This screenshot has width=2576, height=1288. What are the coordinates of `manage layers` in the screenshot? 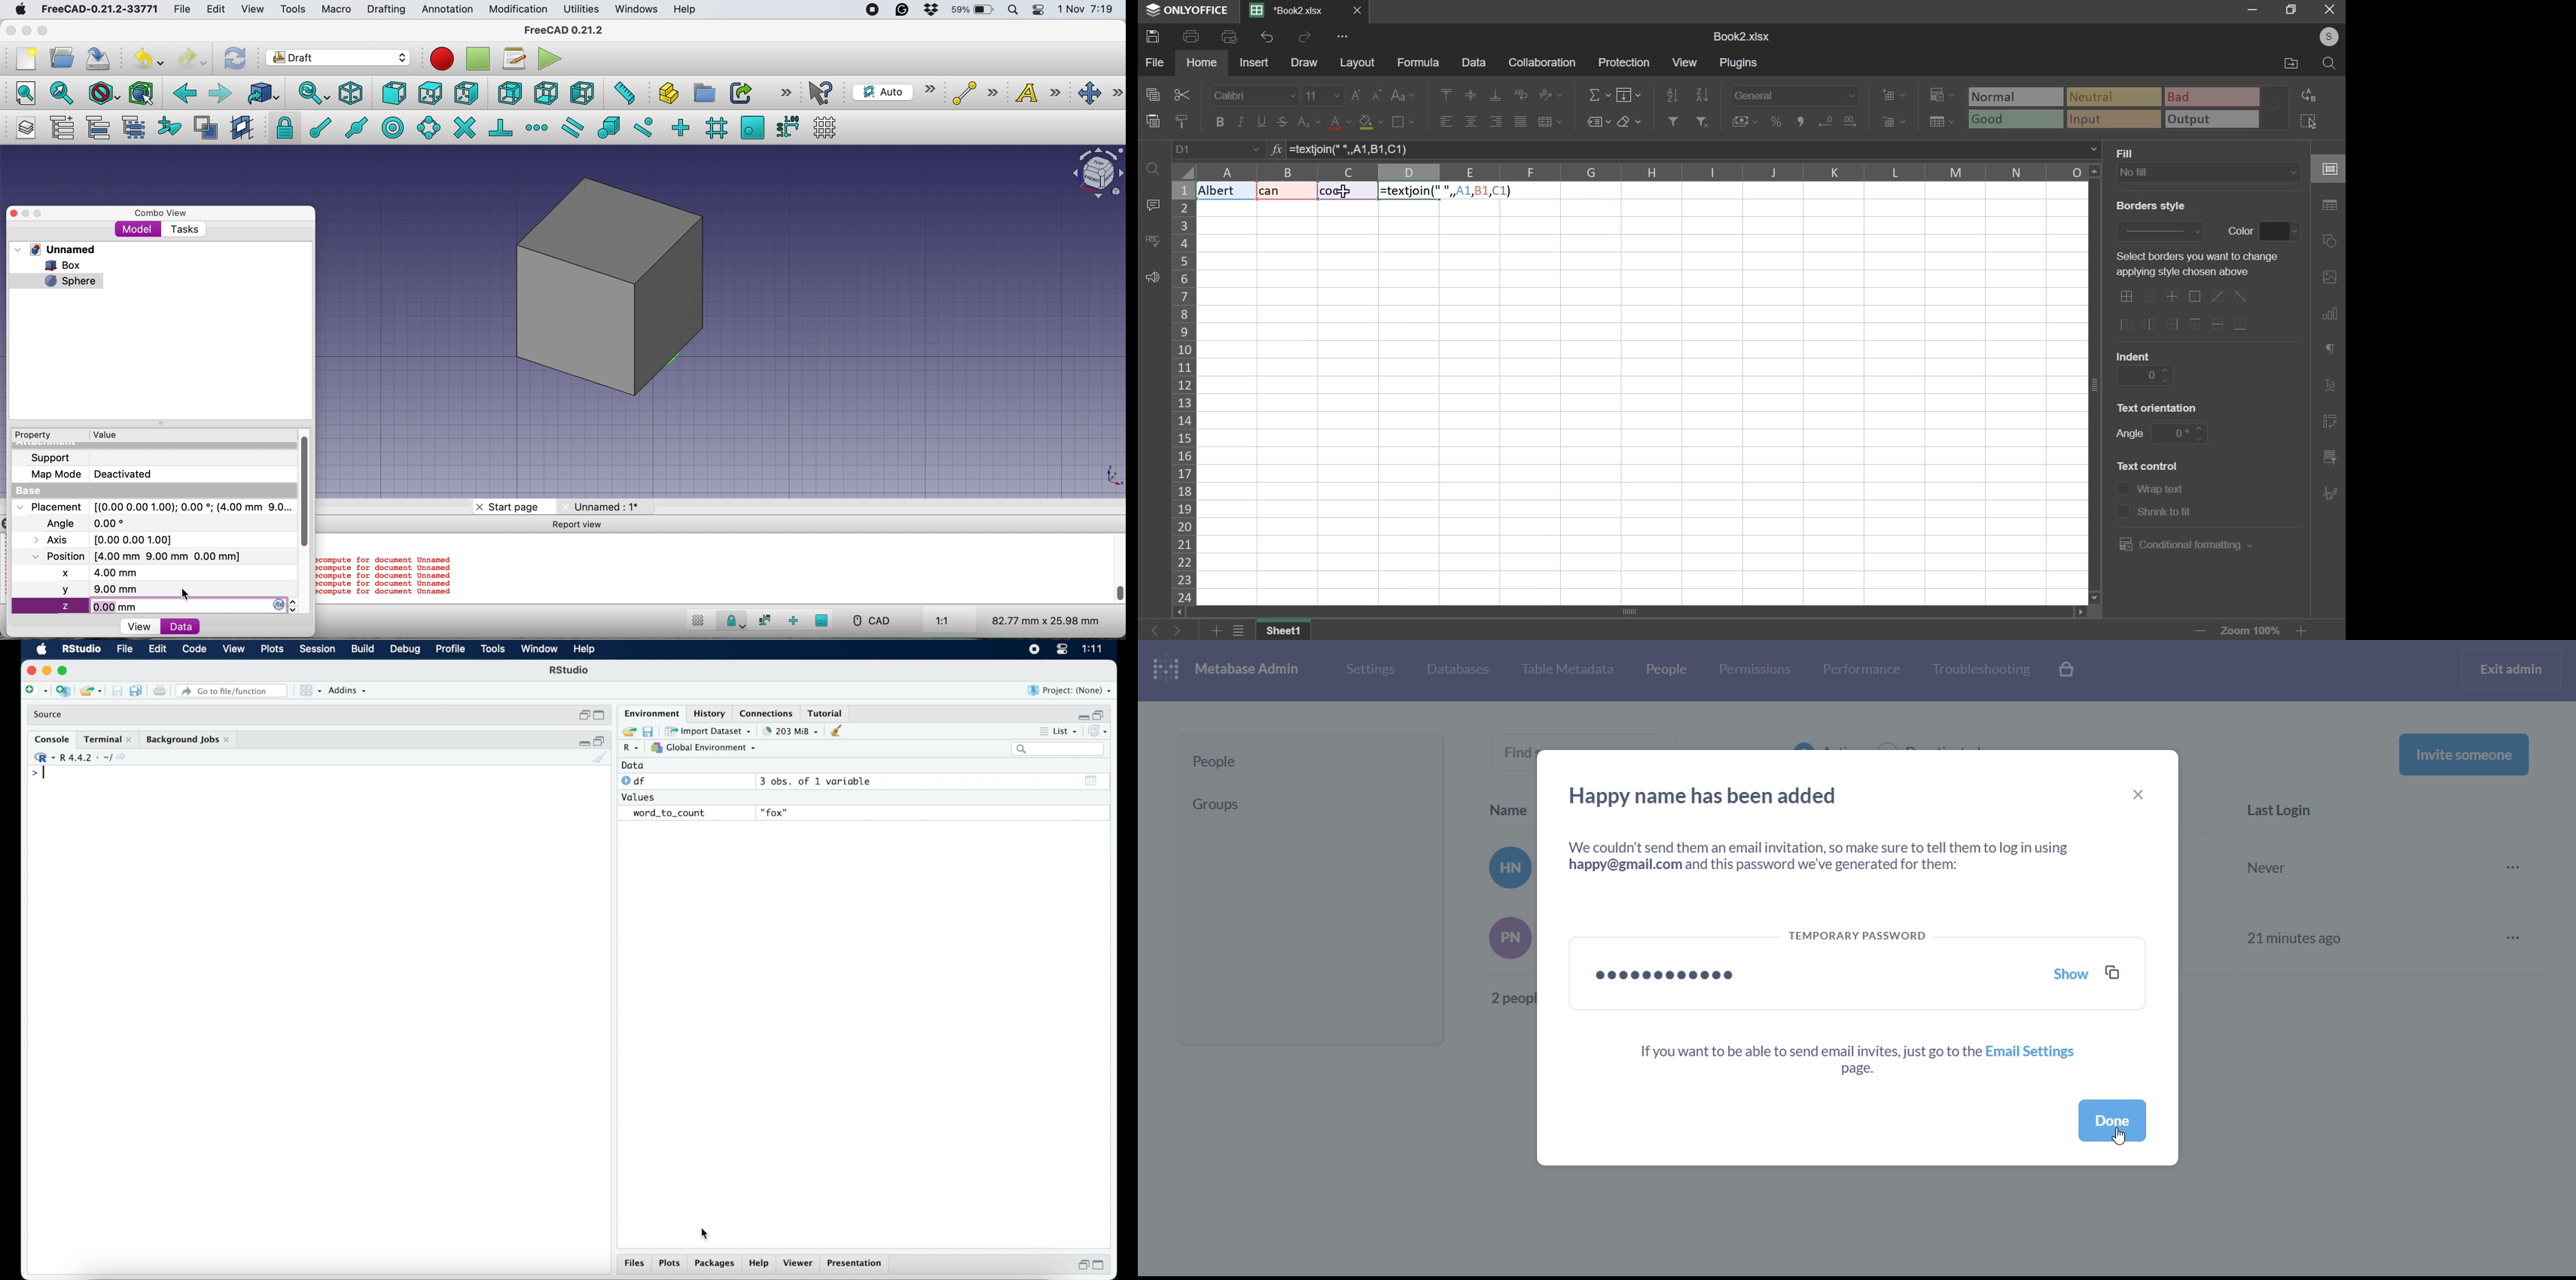 It's located at (23, 128).